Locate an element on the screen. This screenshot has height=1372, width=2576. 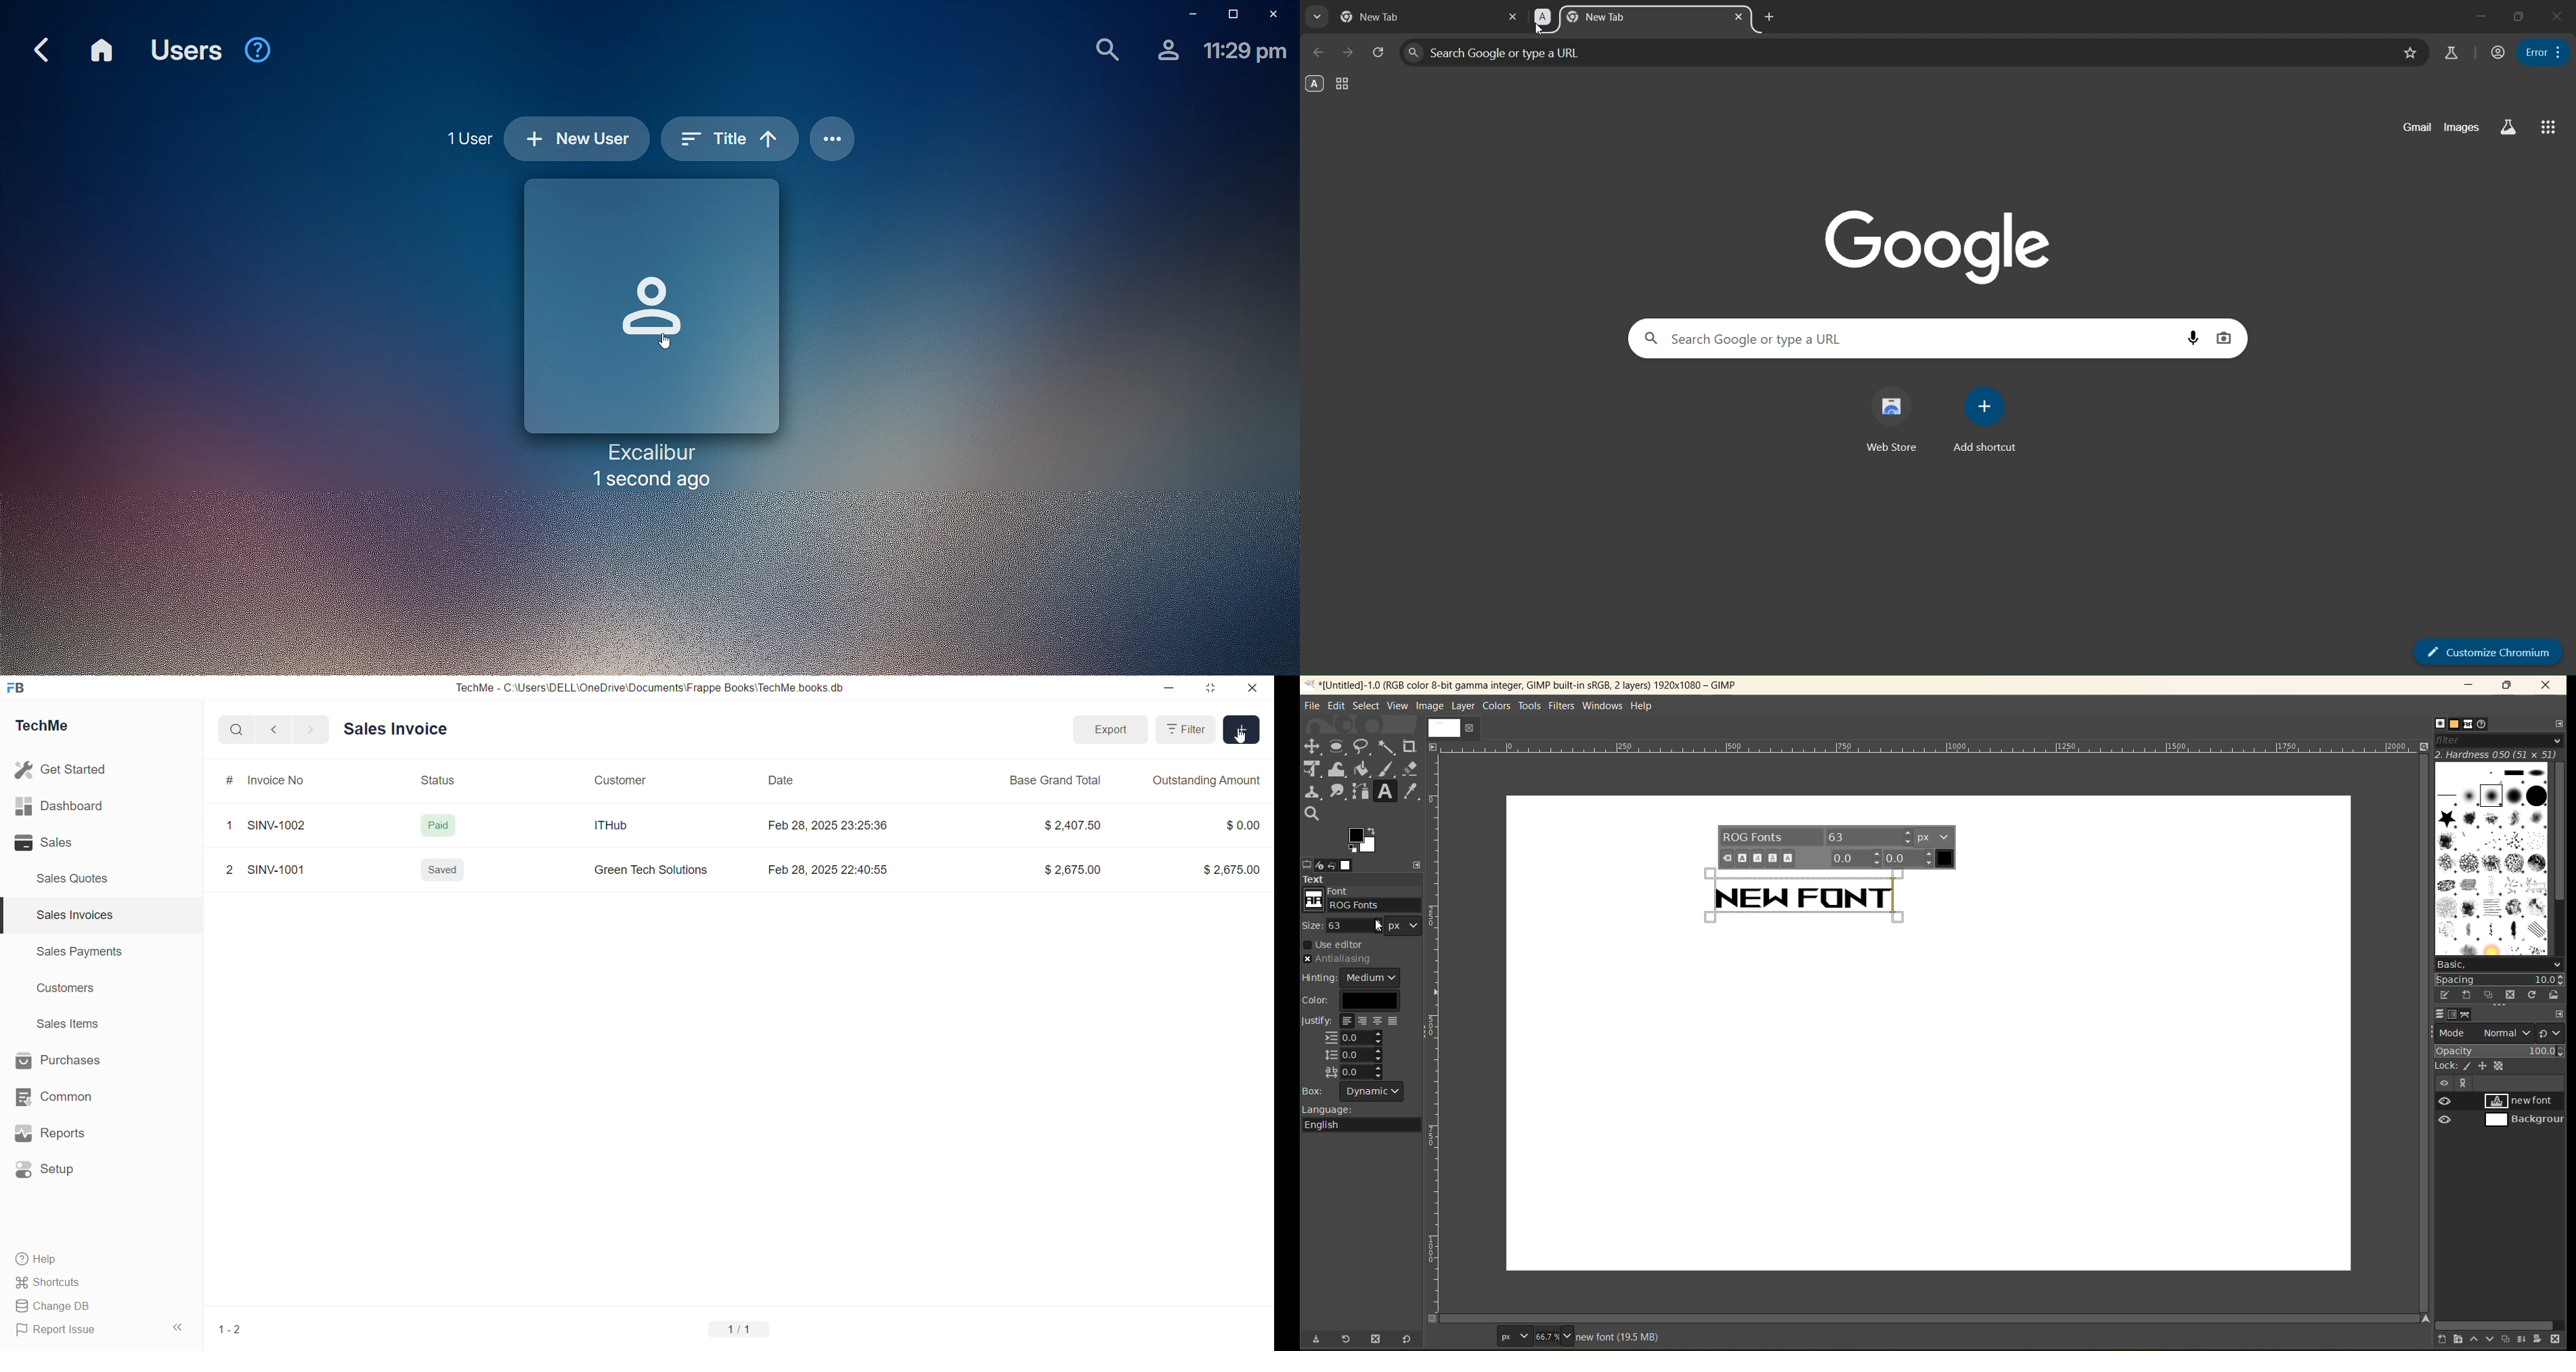
add shortcut is located at coordinates (1986, 420).